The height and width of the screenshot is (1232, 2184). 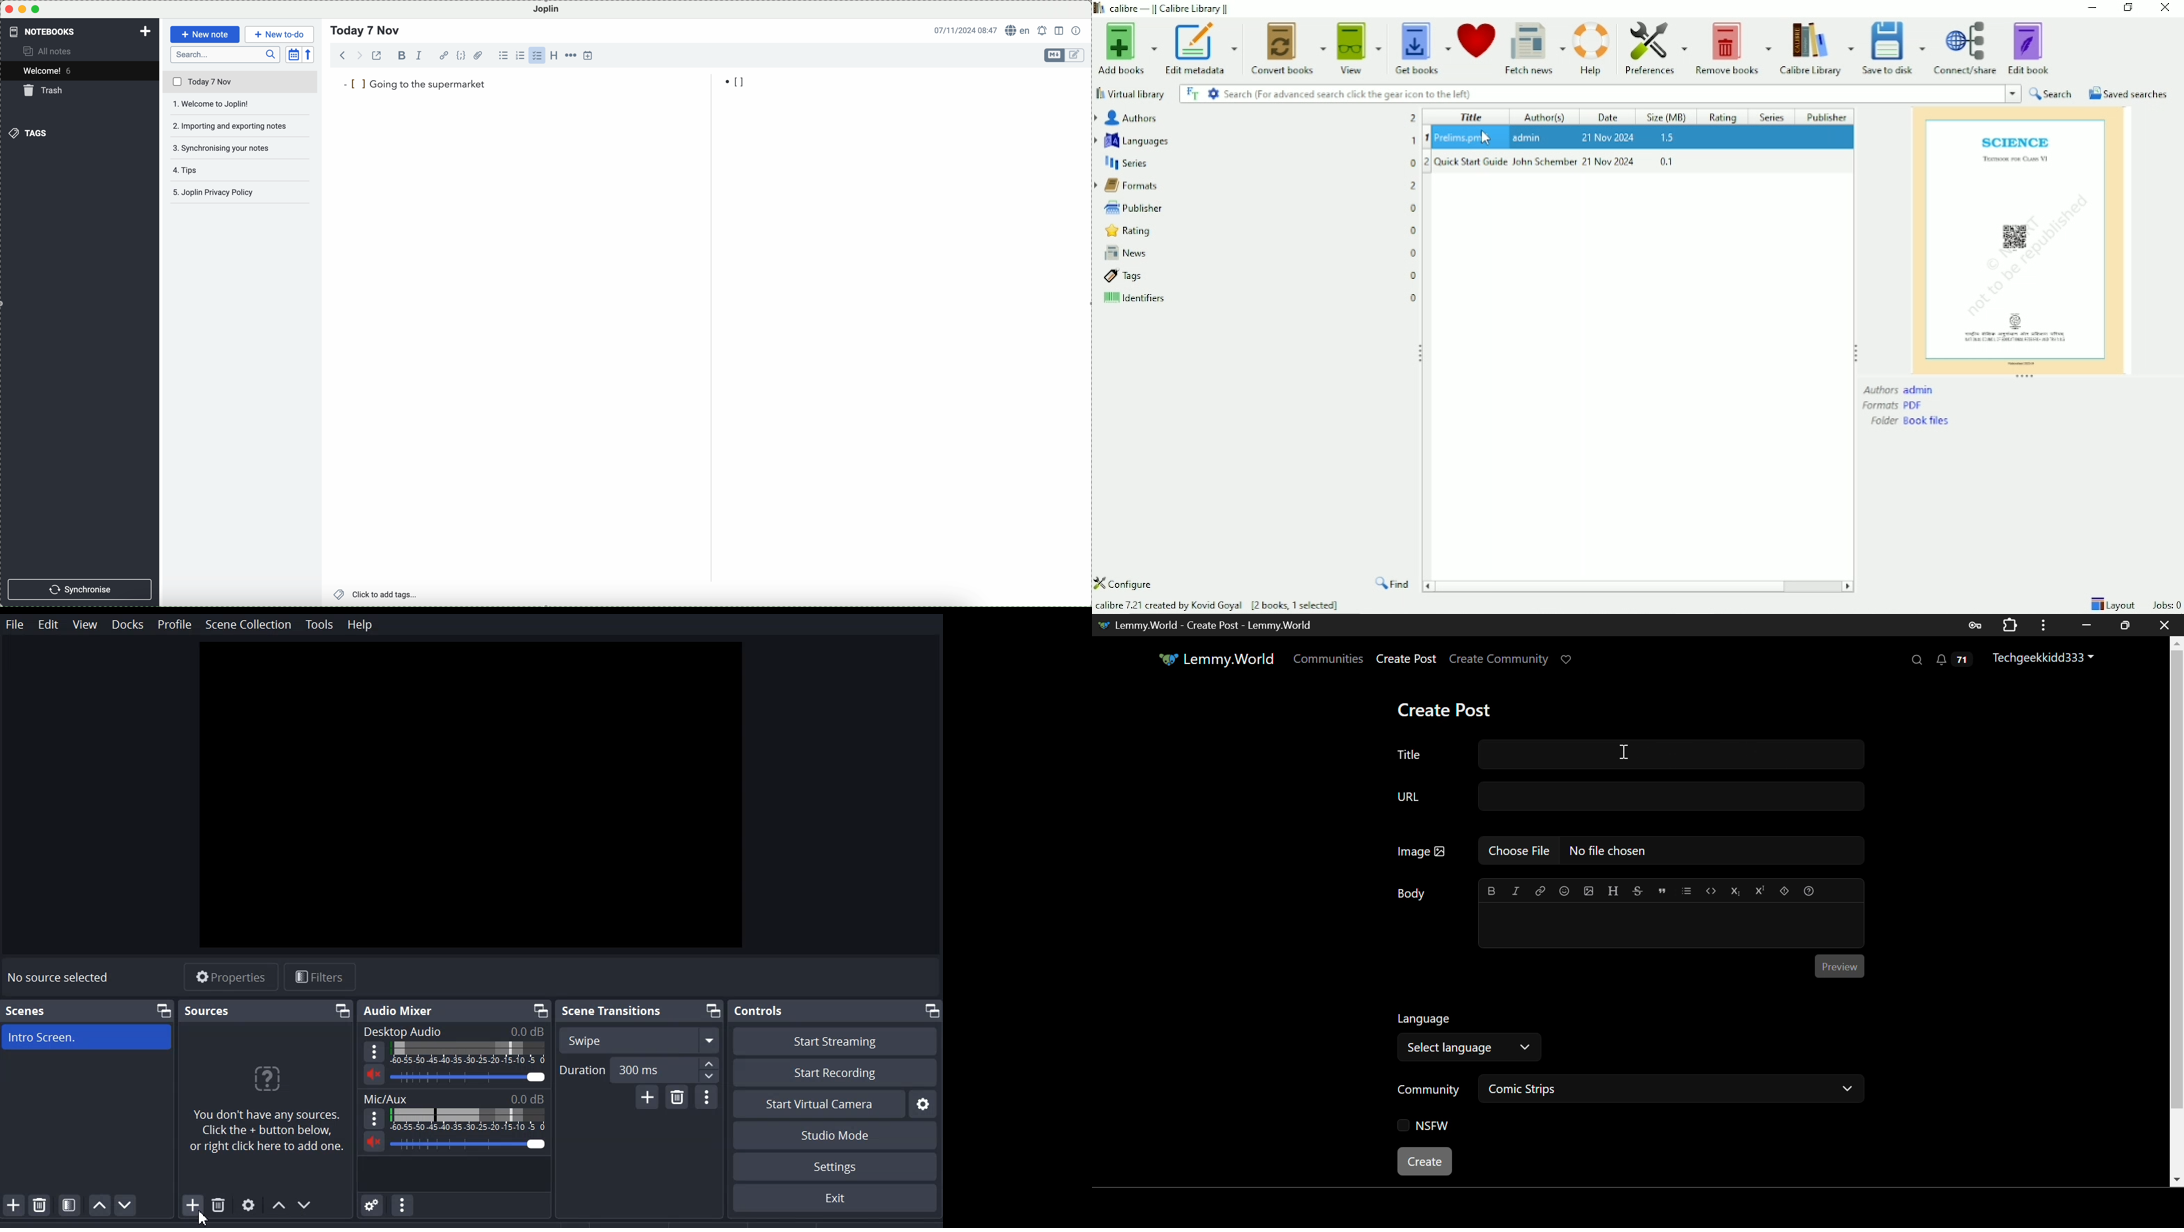 I want to click on Publisher, so click(x=1130, y=206).